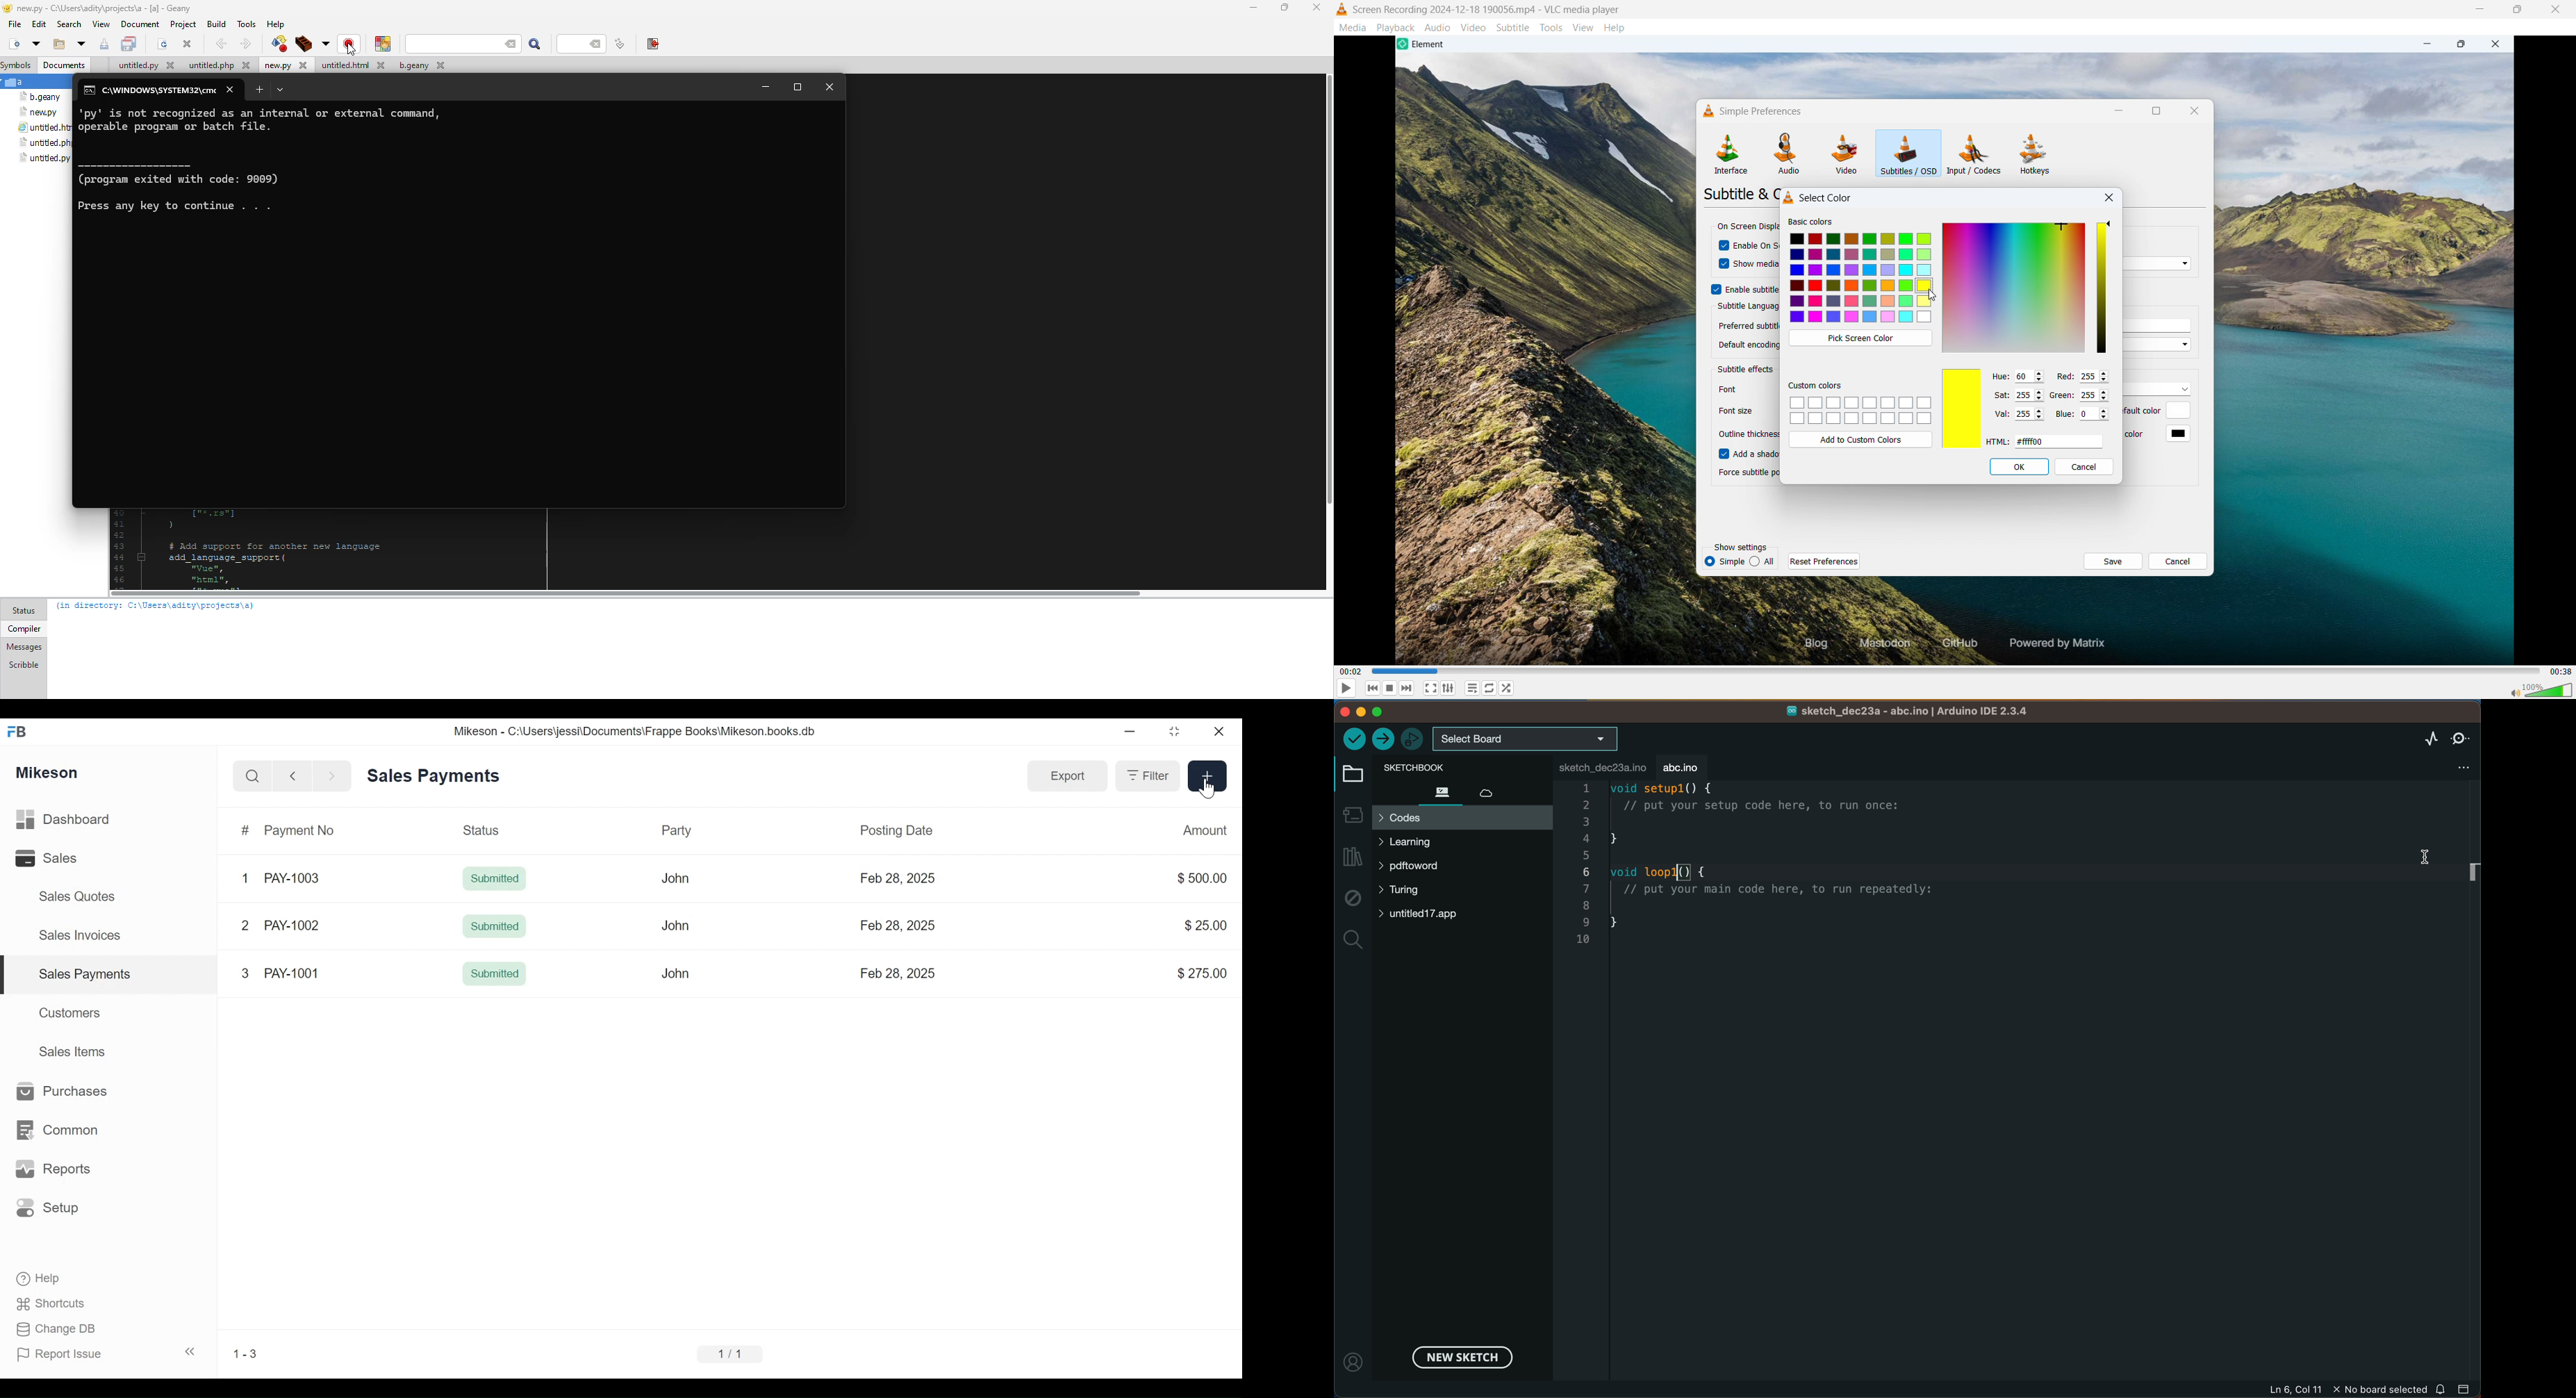 This screenshot has width=2576, height=1400. Describe the element at coordinates (245, 830) in the screenshot. I see `Hashtag` at that location.